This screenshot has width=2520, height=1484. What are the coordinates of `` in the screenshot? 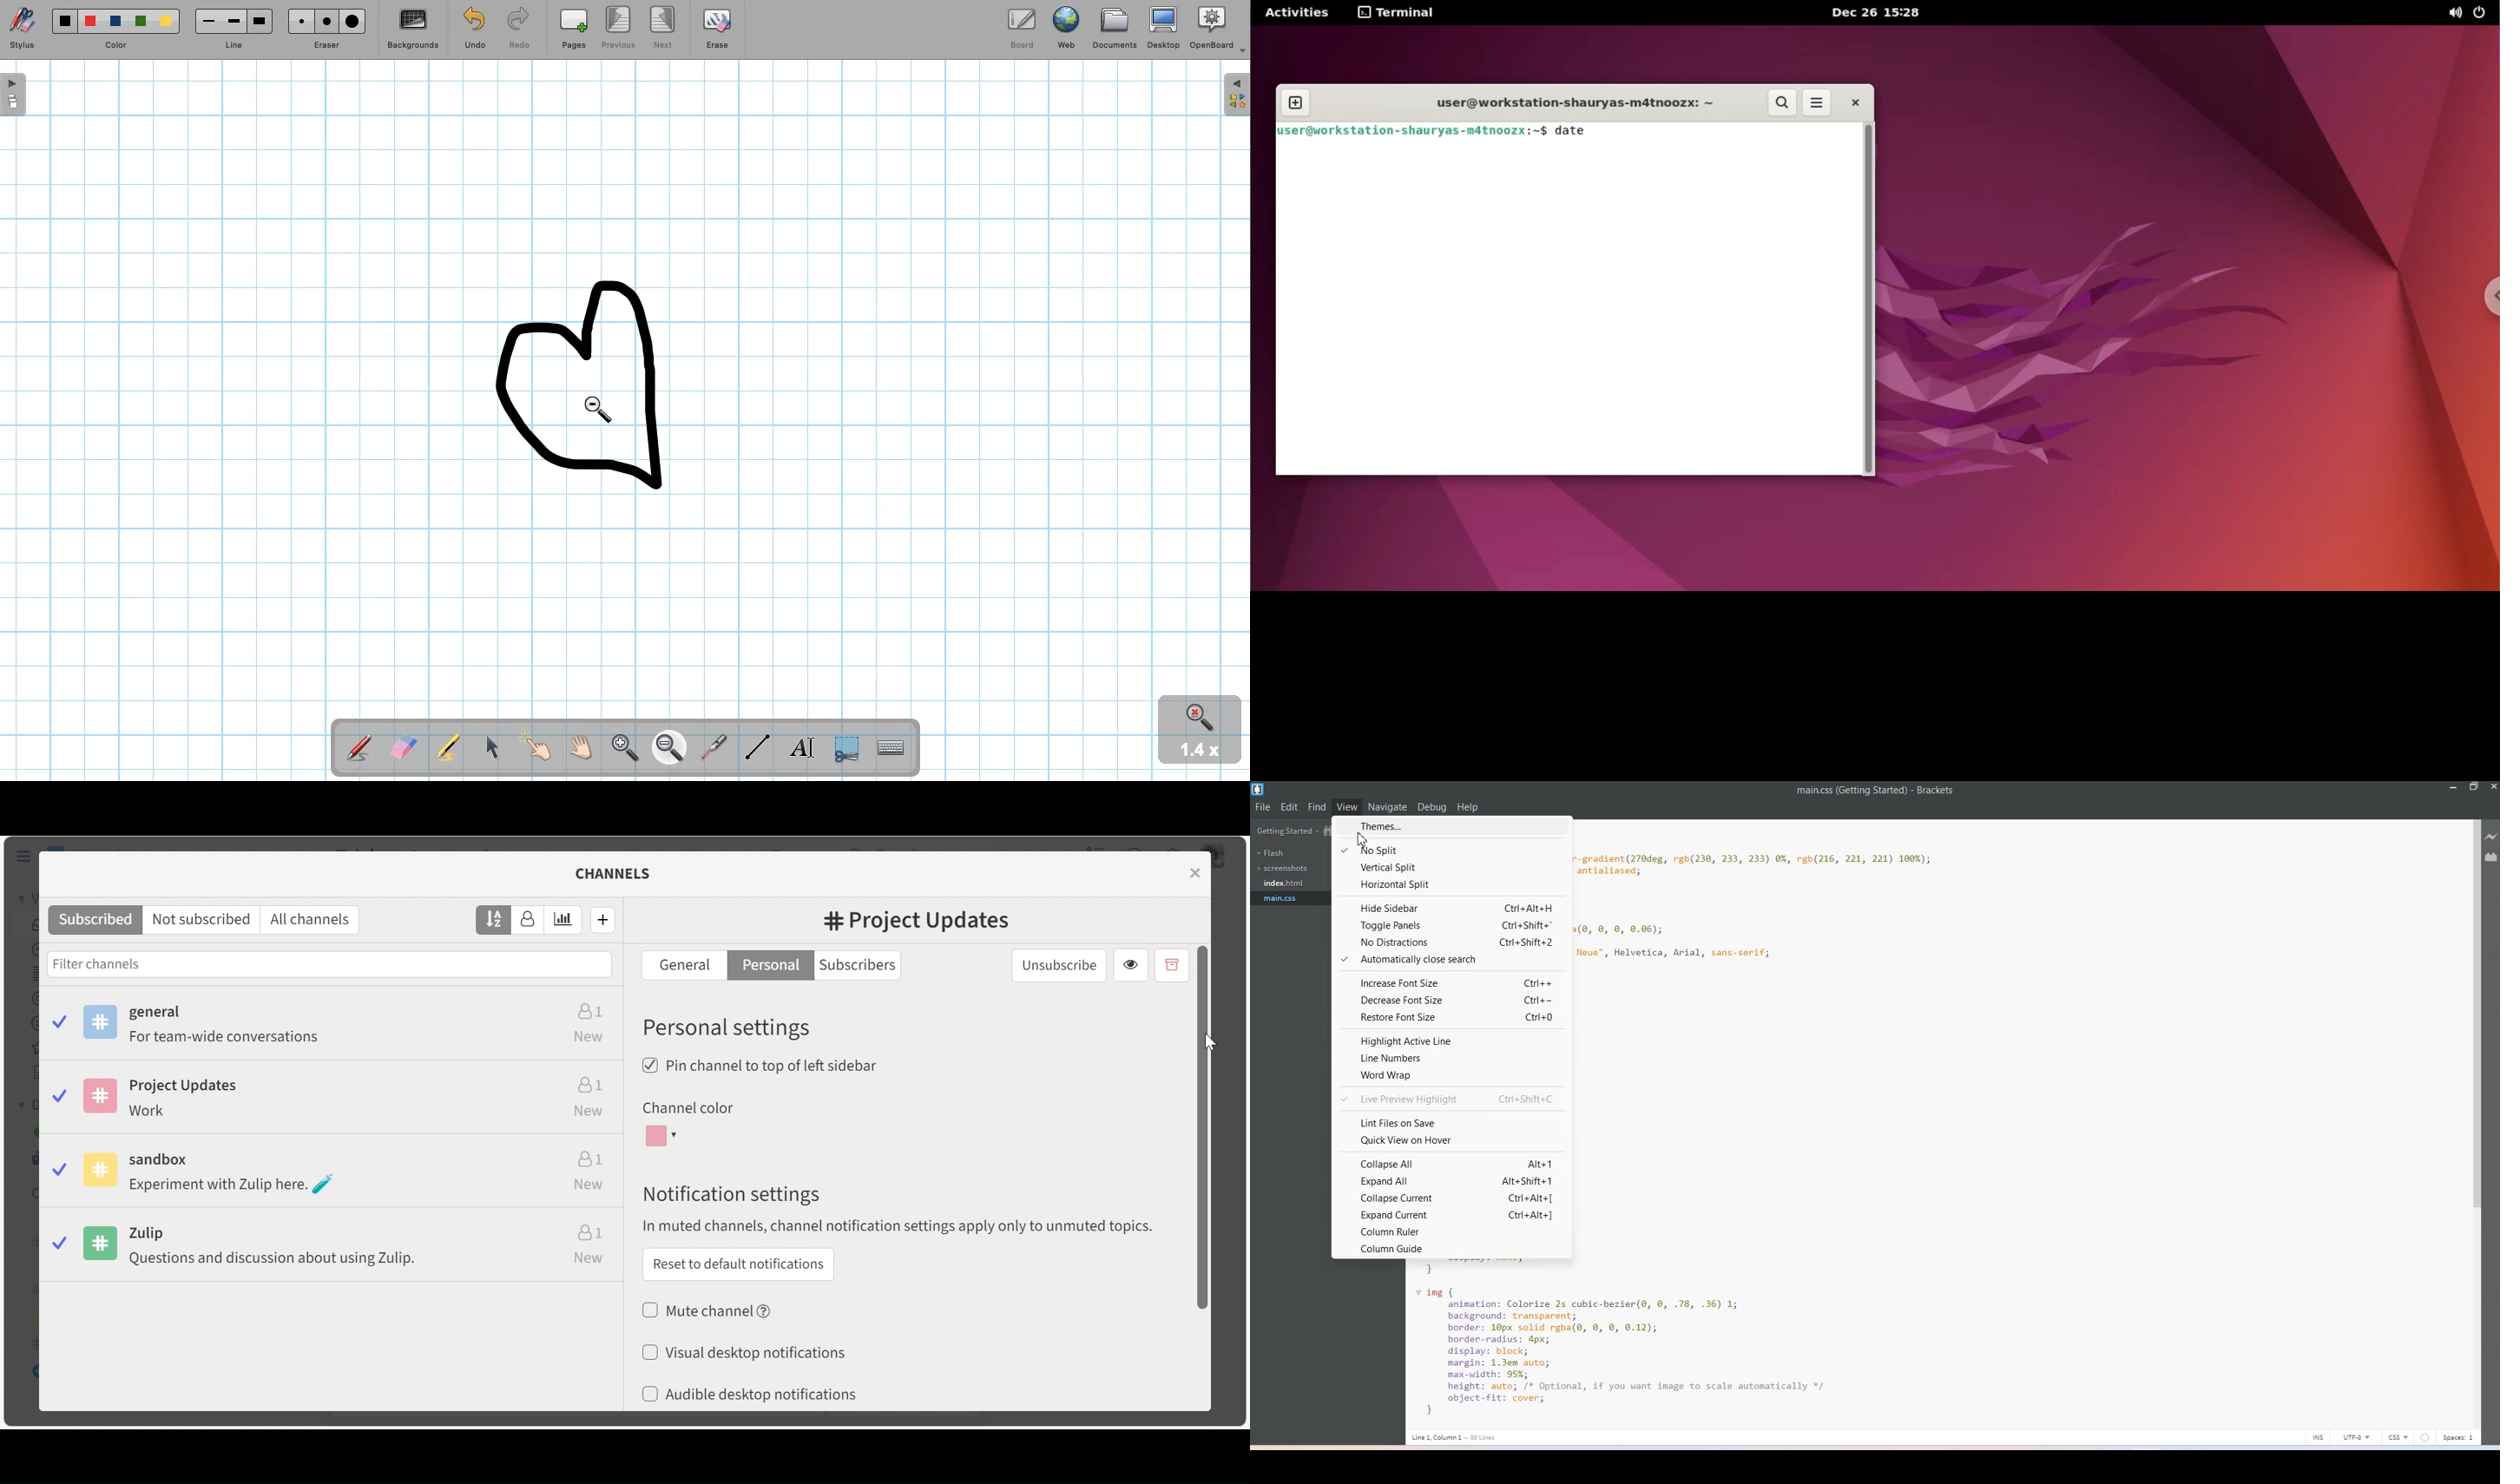 It's located at (683, 964).